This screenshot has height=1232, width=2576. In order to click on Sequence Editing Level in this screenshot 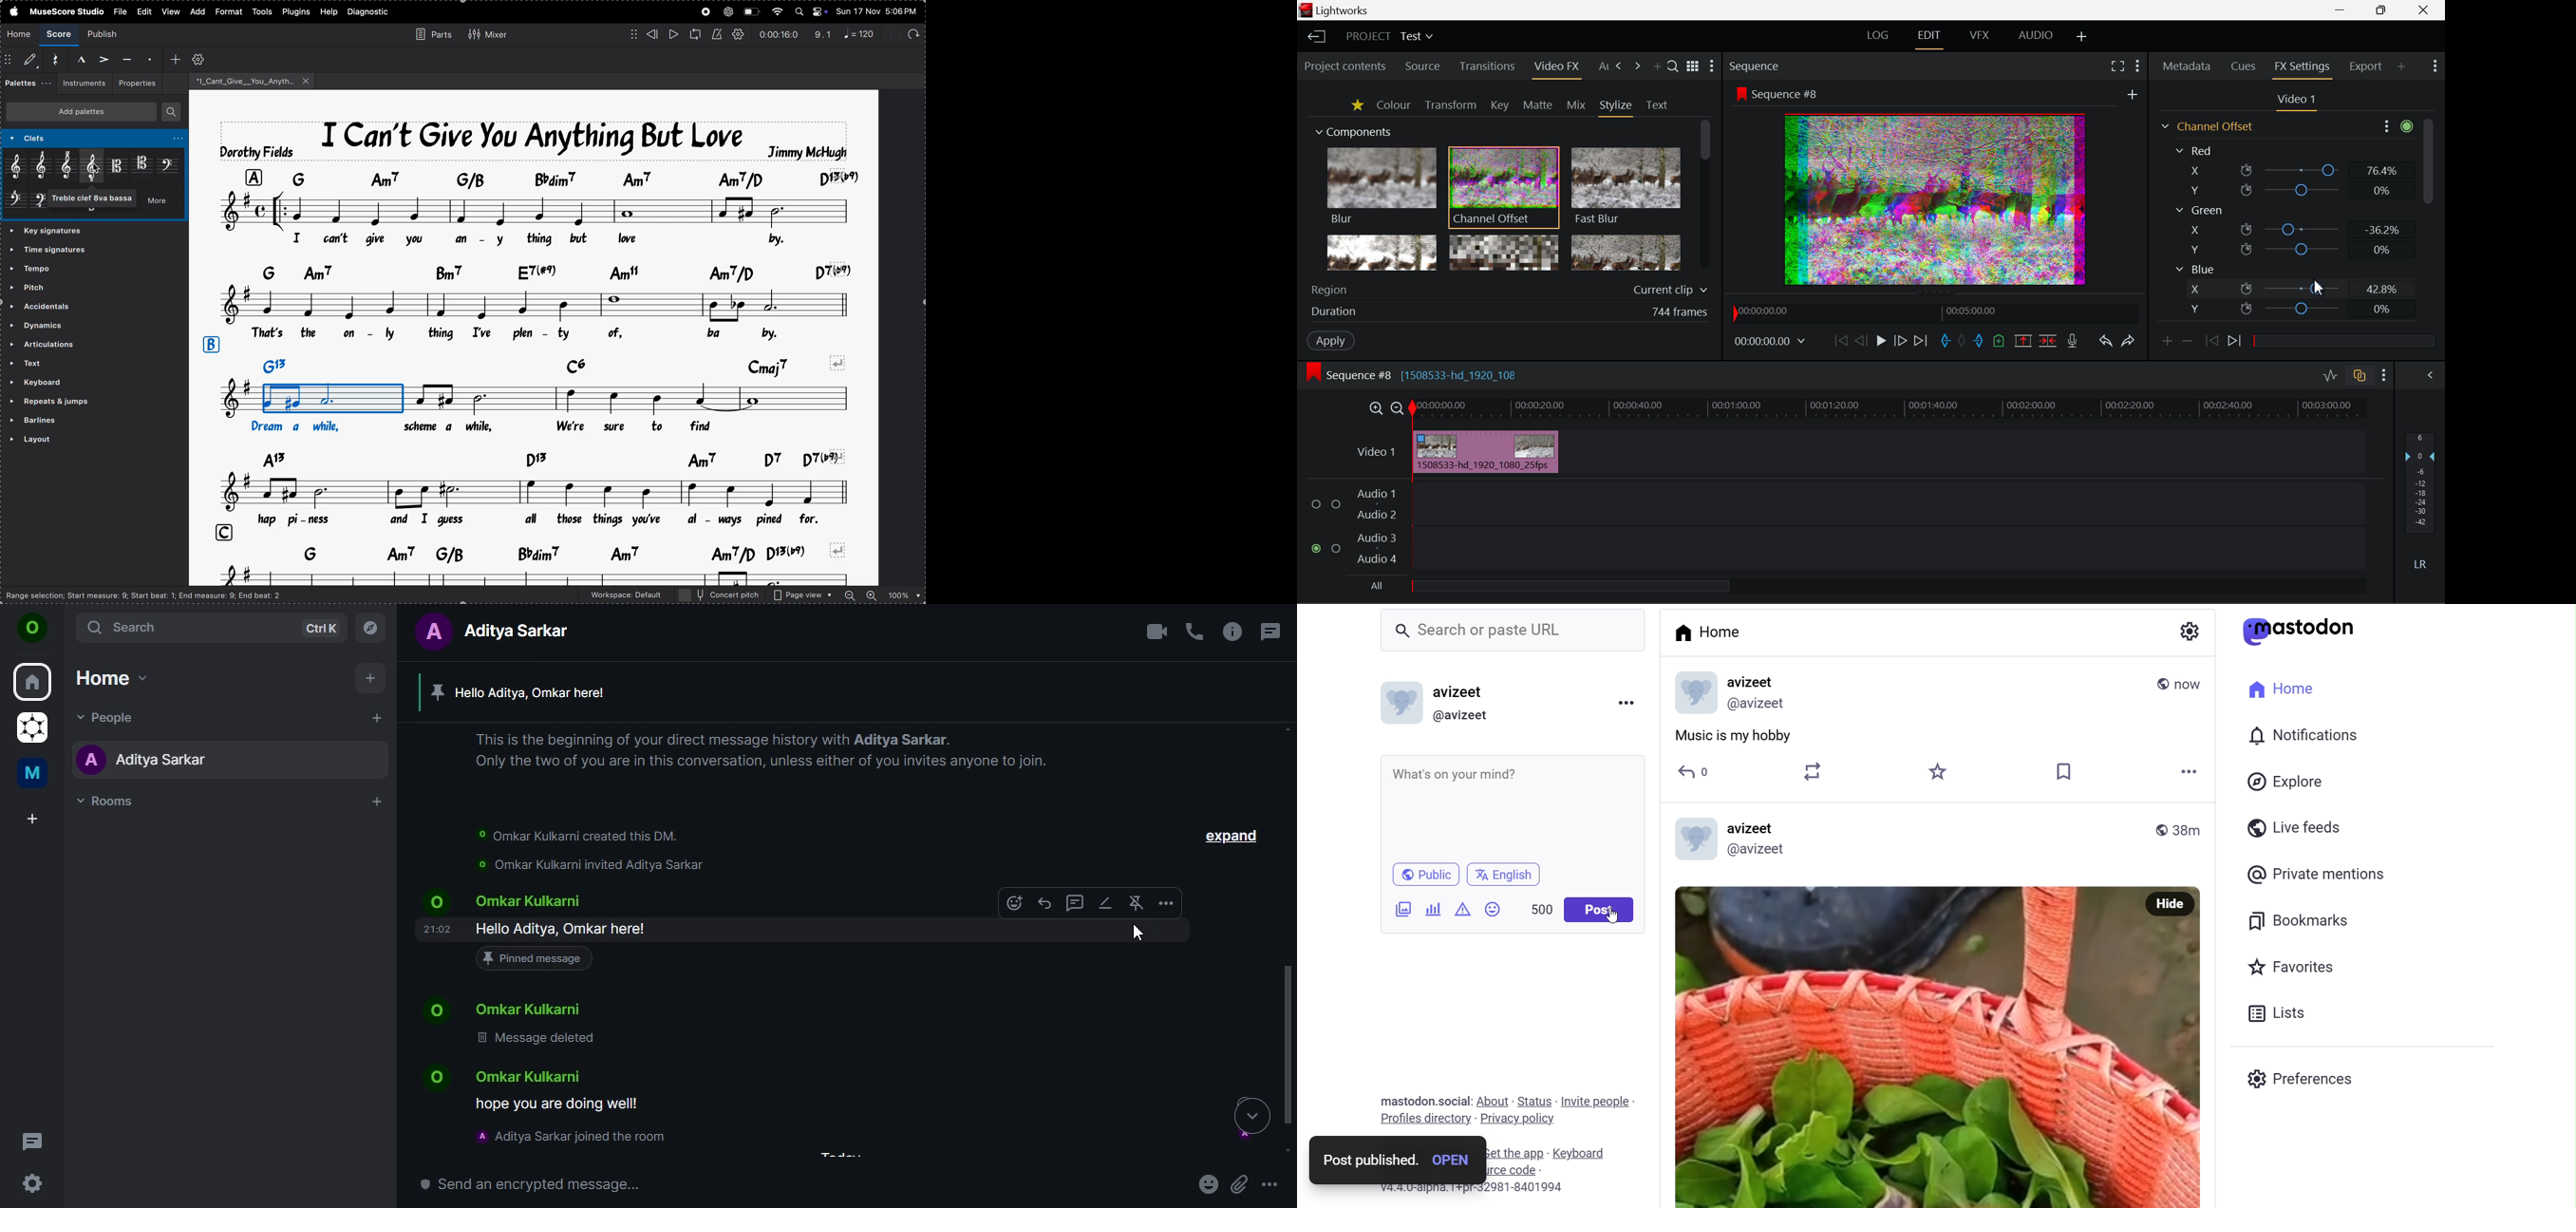, I will do `click(1345, 377)`.